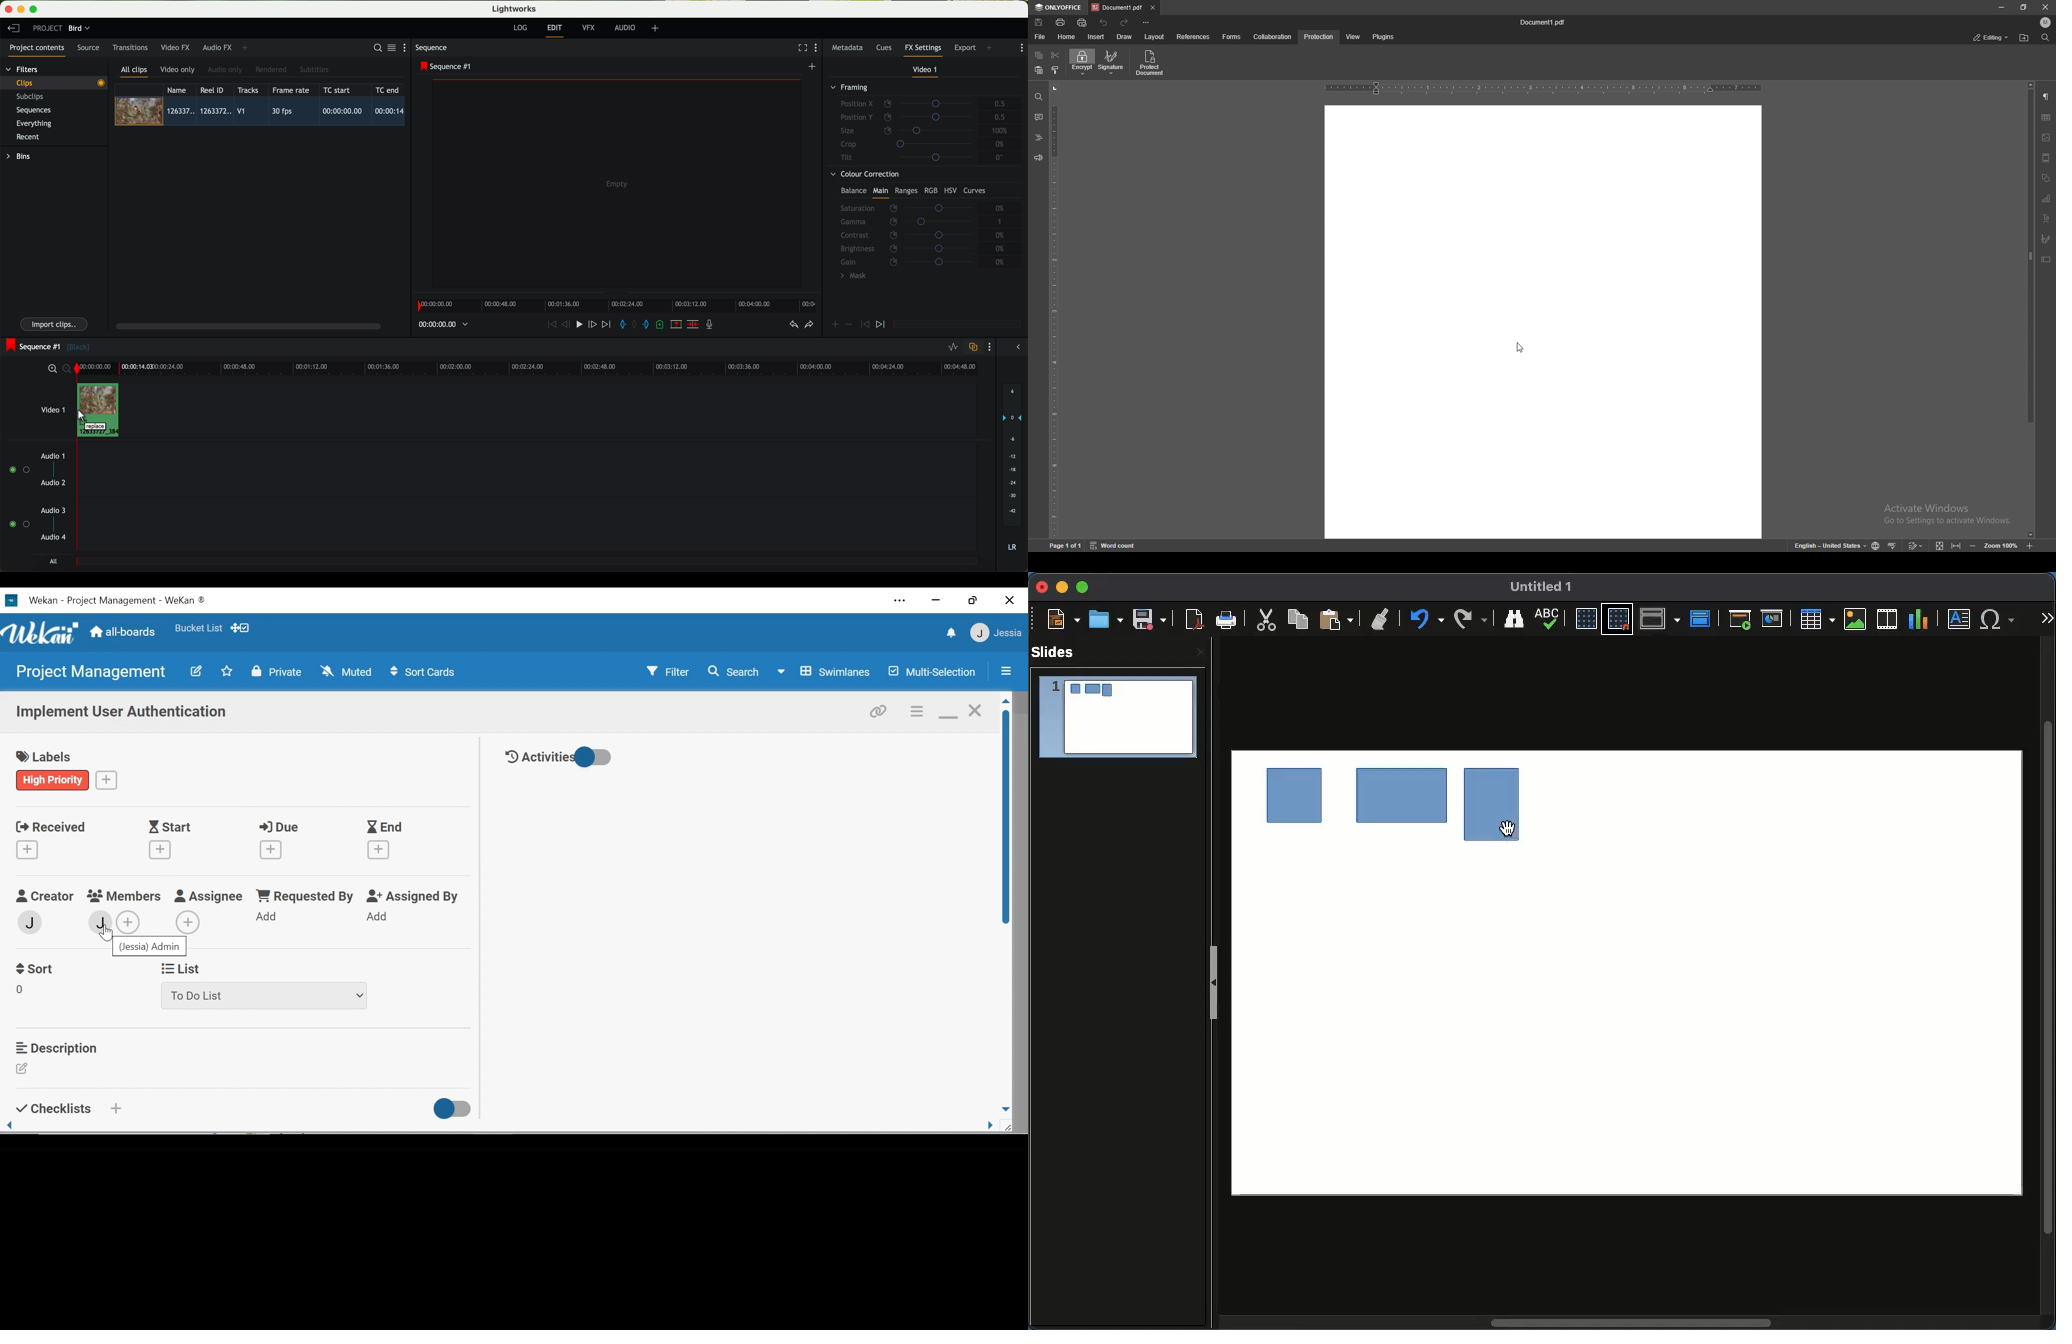  Describe the element at coordinates (1124, 36) in the screenshot. I see `draw` at that location.